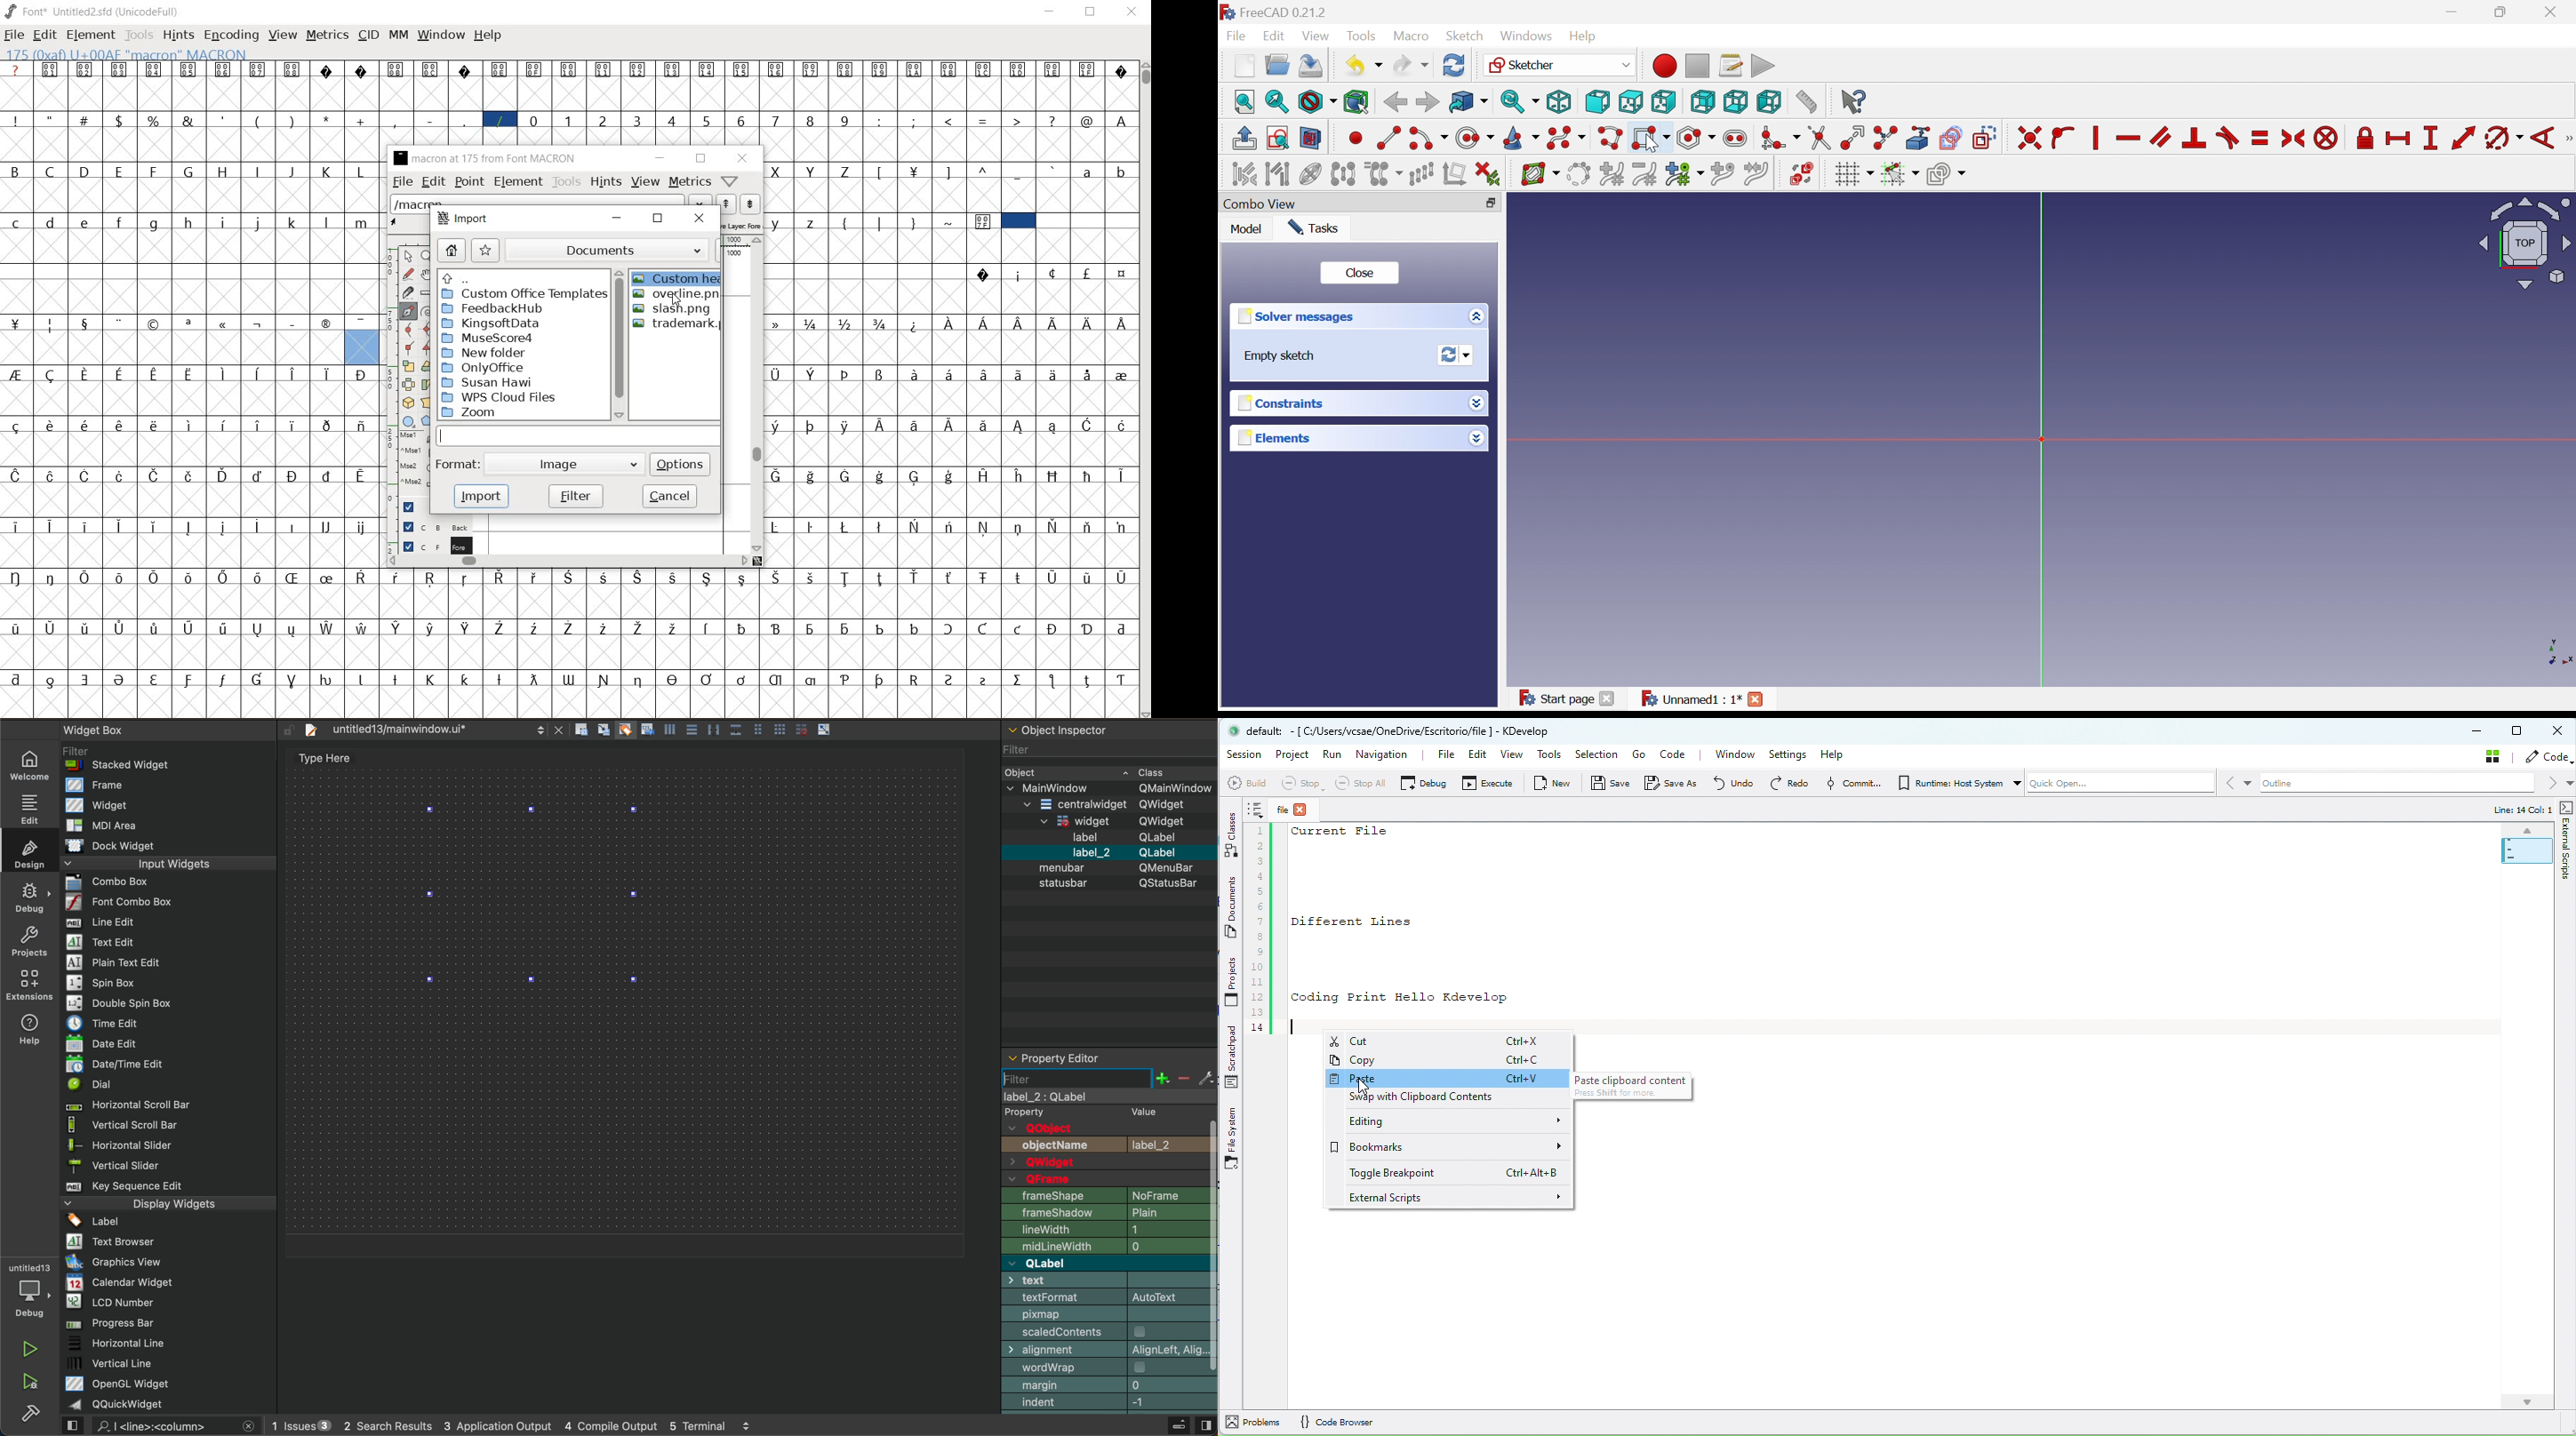 Image resolution: width=2576 pixels, height=1456 pixels. What do you see at coordinates (88, 475) in the screenshot?
I see `Symbol` at bounding box center [88, 475].